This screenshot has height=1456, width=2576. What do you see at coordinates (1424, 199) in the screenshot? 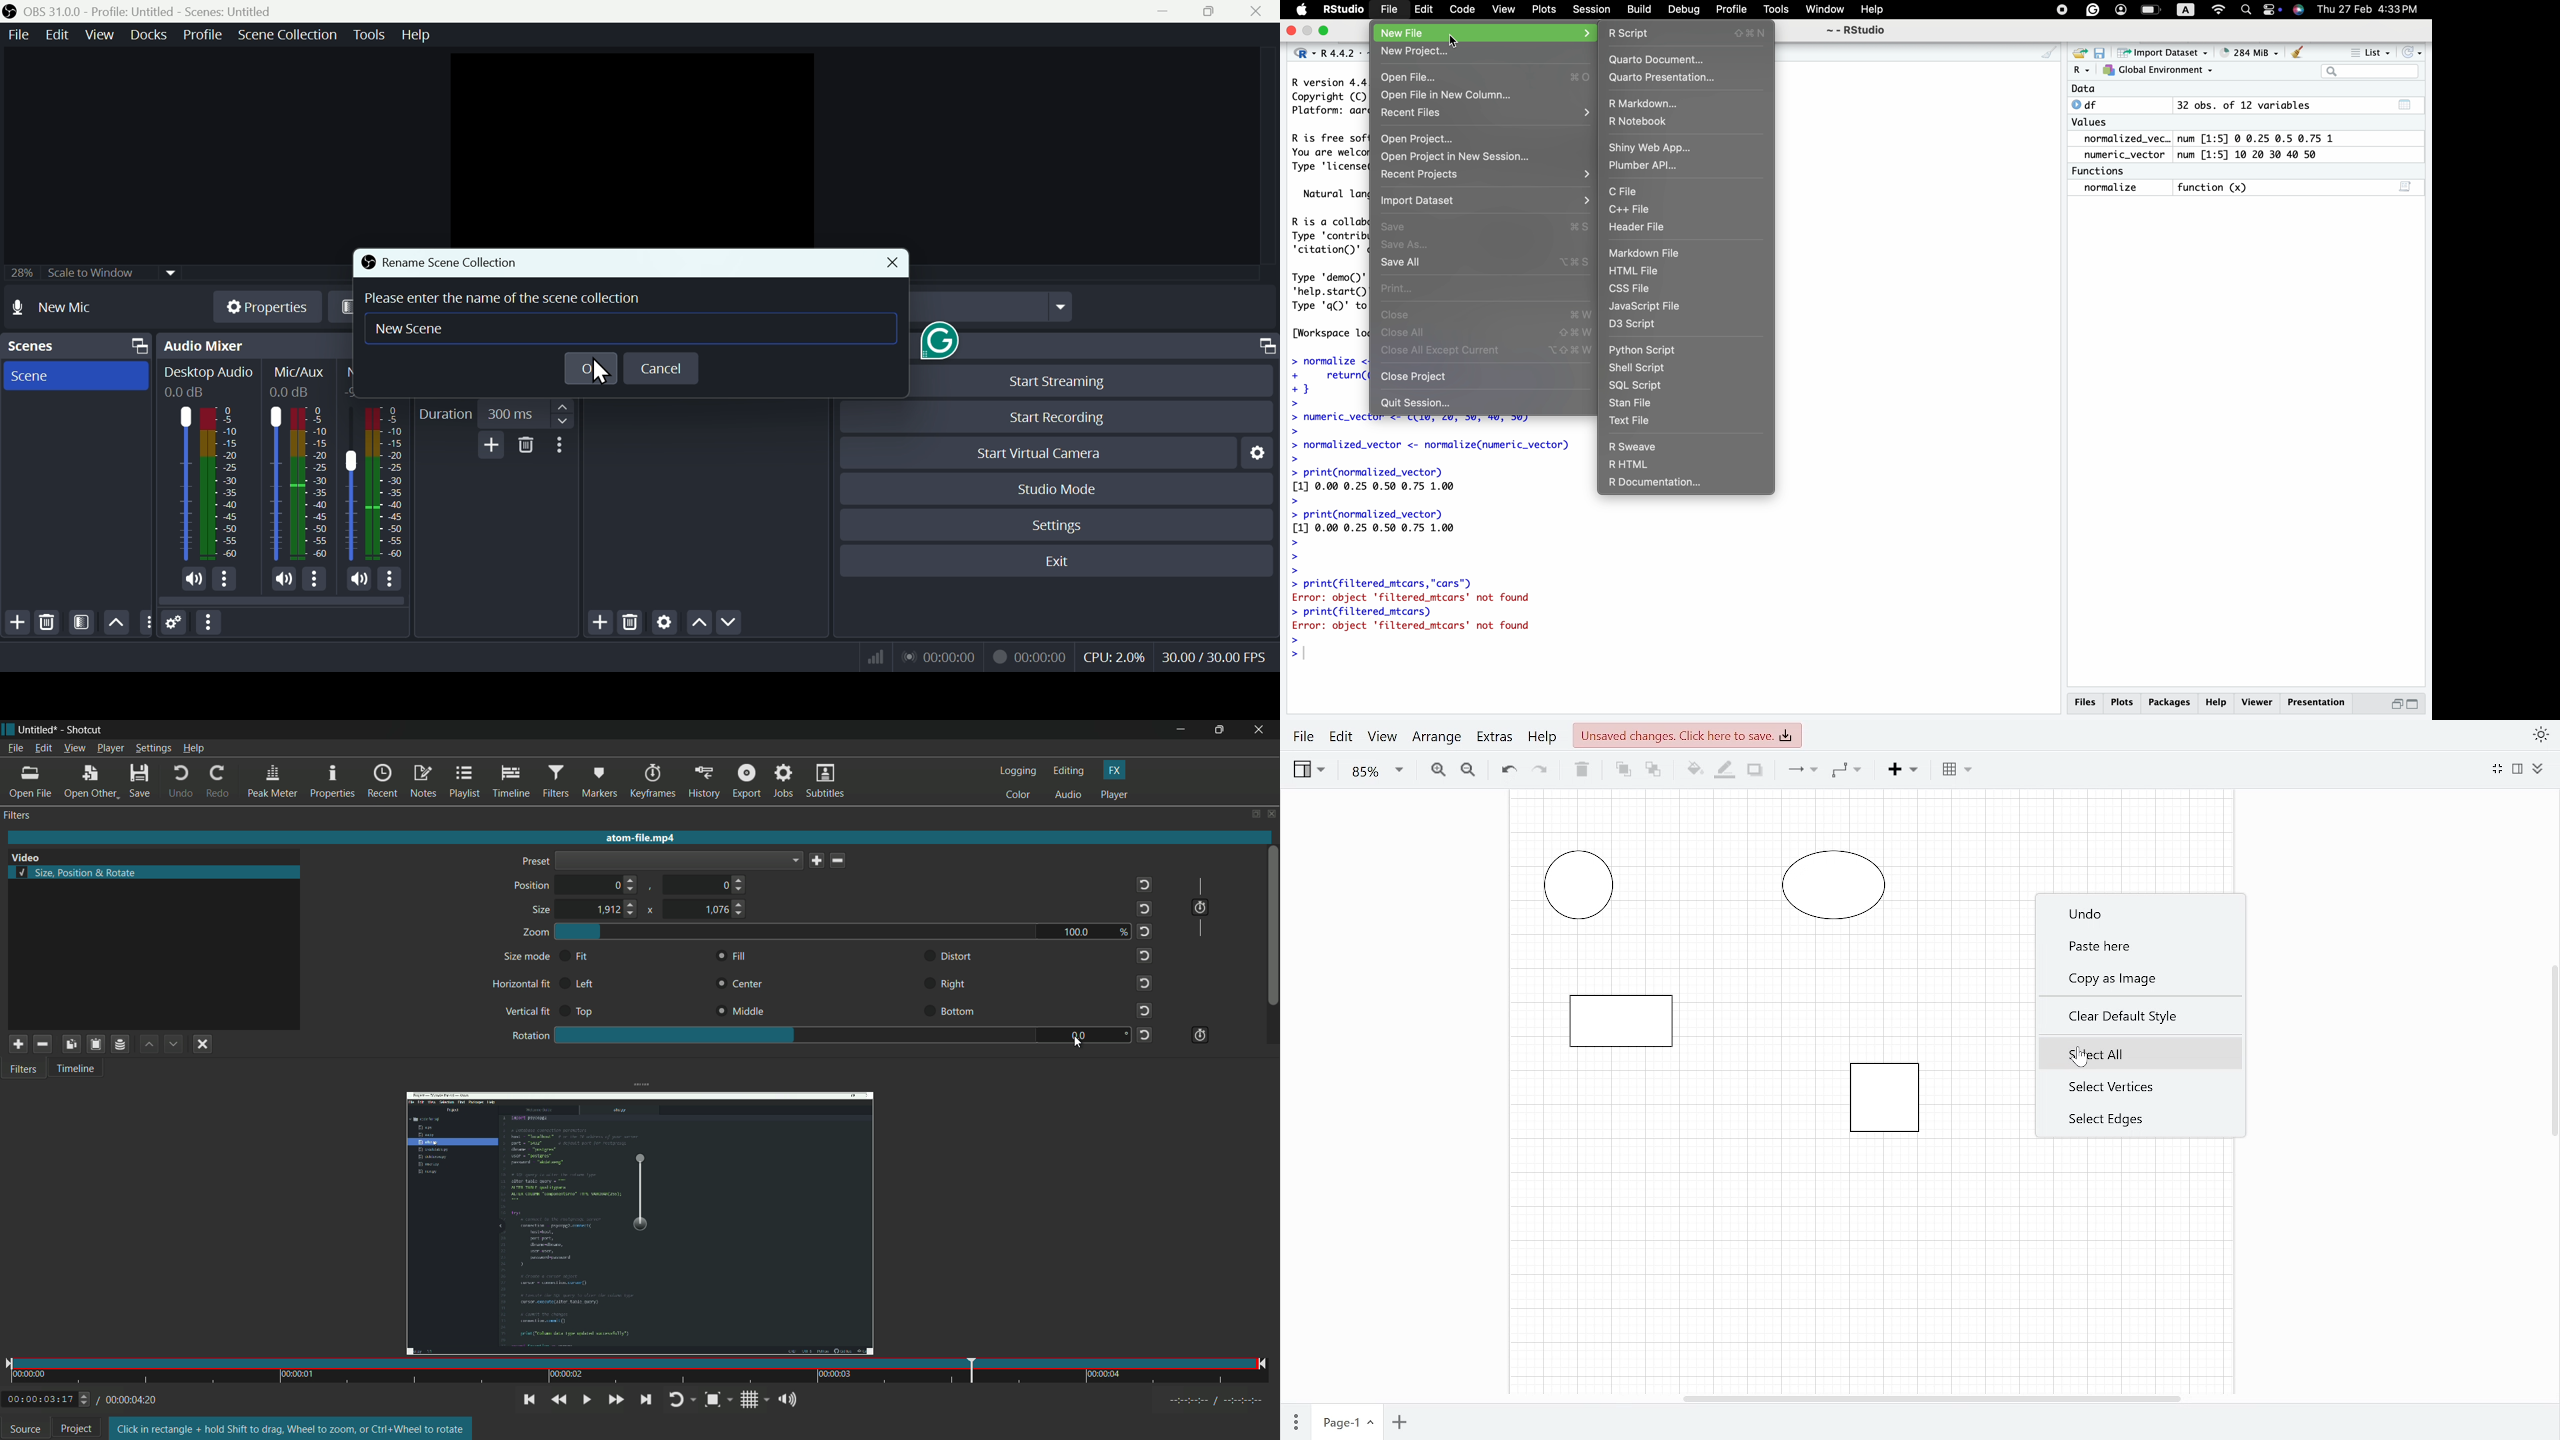
I see `Import Dataset` at bounding box center [1424, 199].